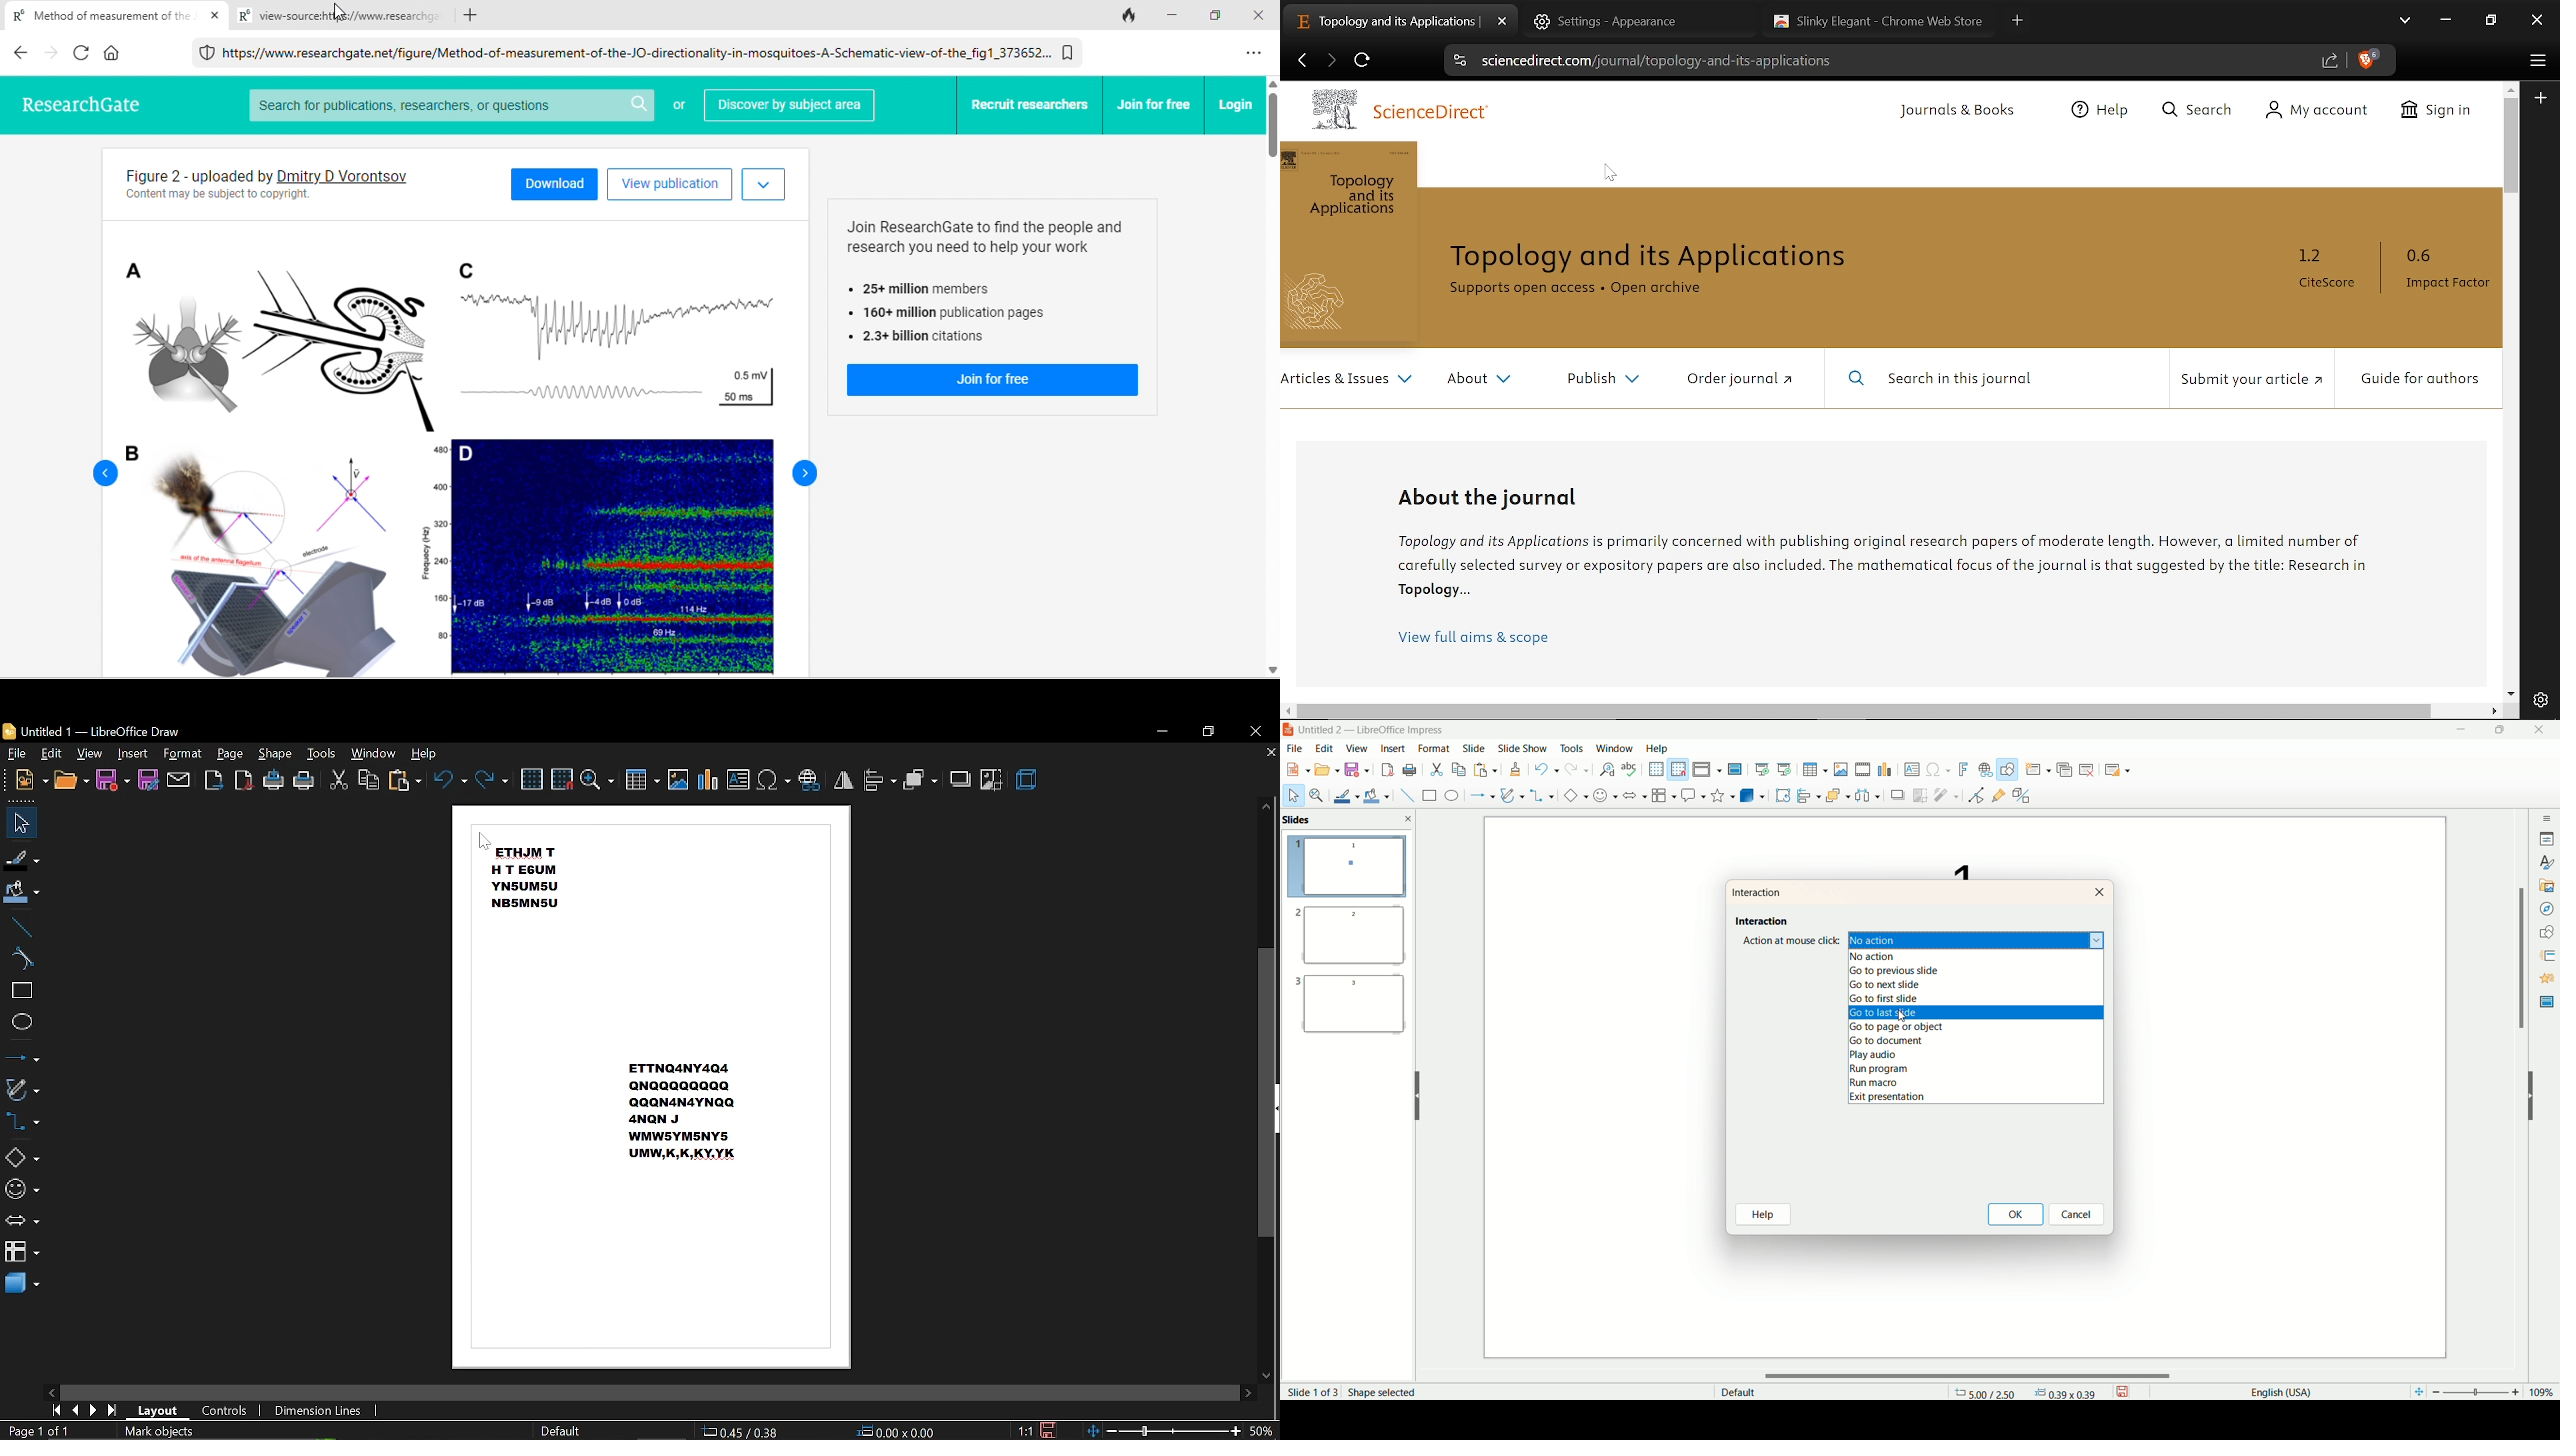 The width and height of the screenshot is (2576, 1456). Describe the element at coordinates (1472, 639) in the screenshot. I see `View full aims and scope` at that location.